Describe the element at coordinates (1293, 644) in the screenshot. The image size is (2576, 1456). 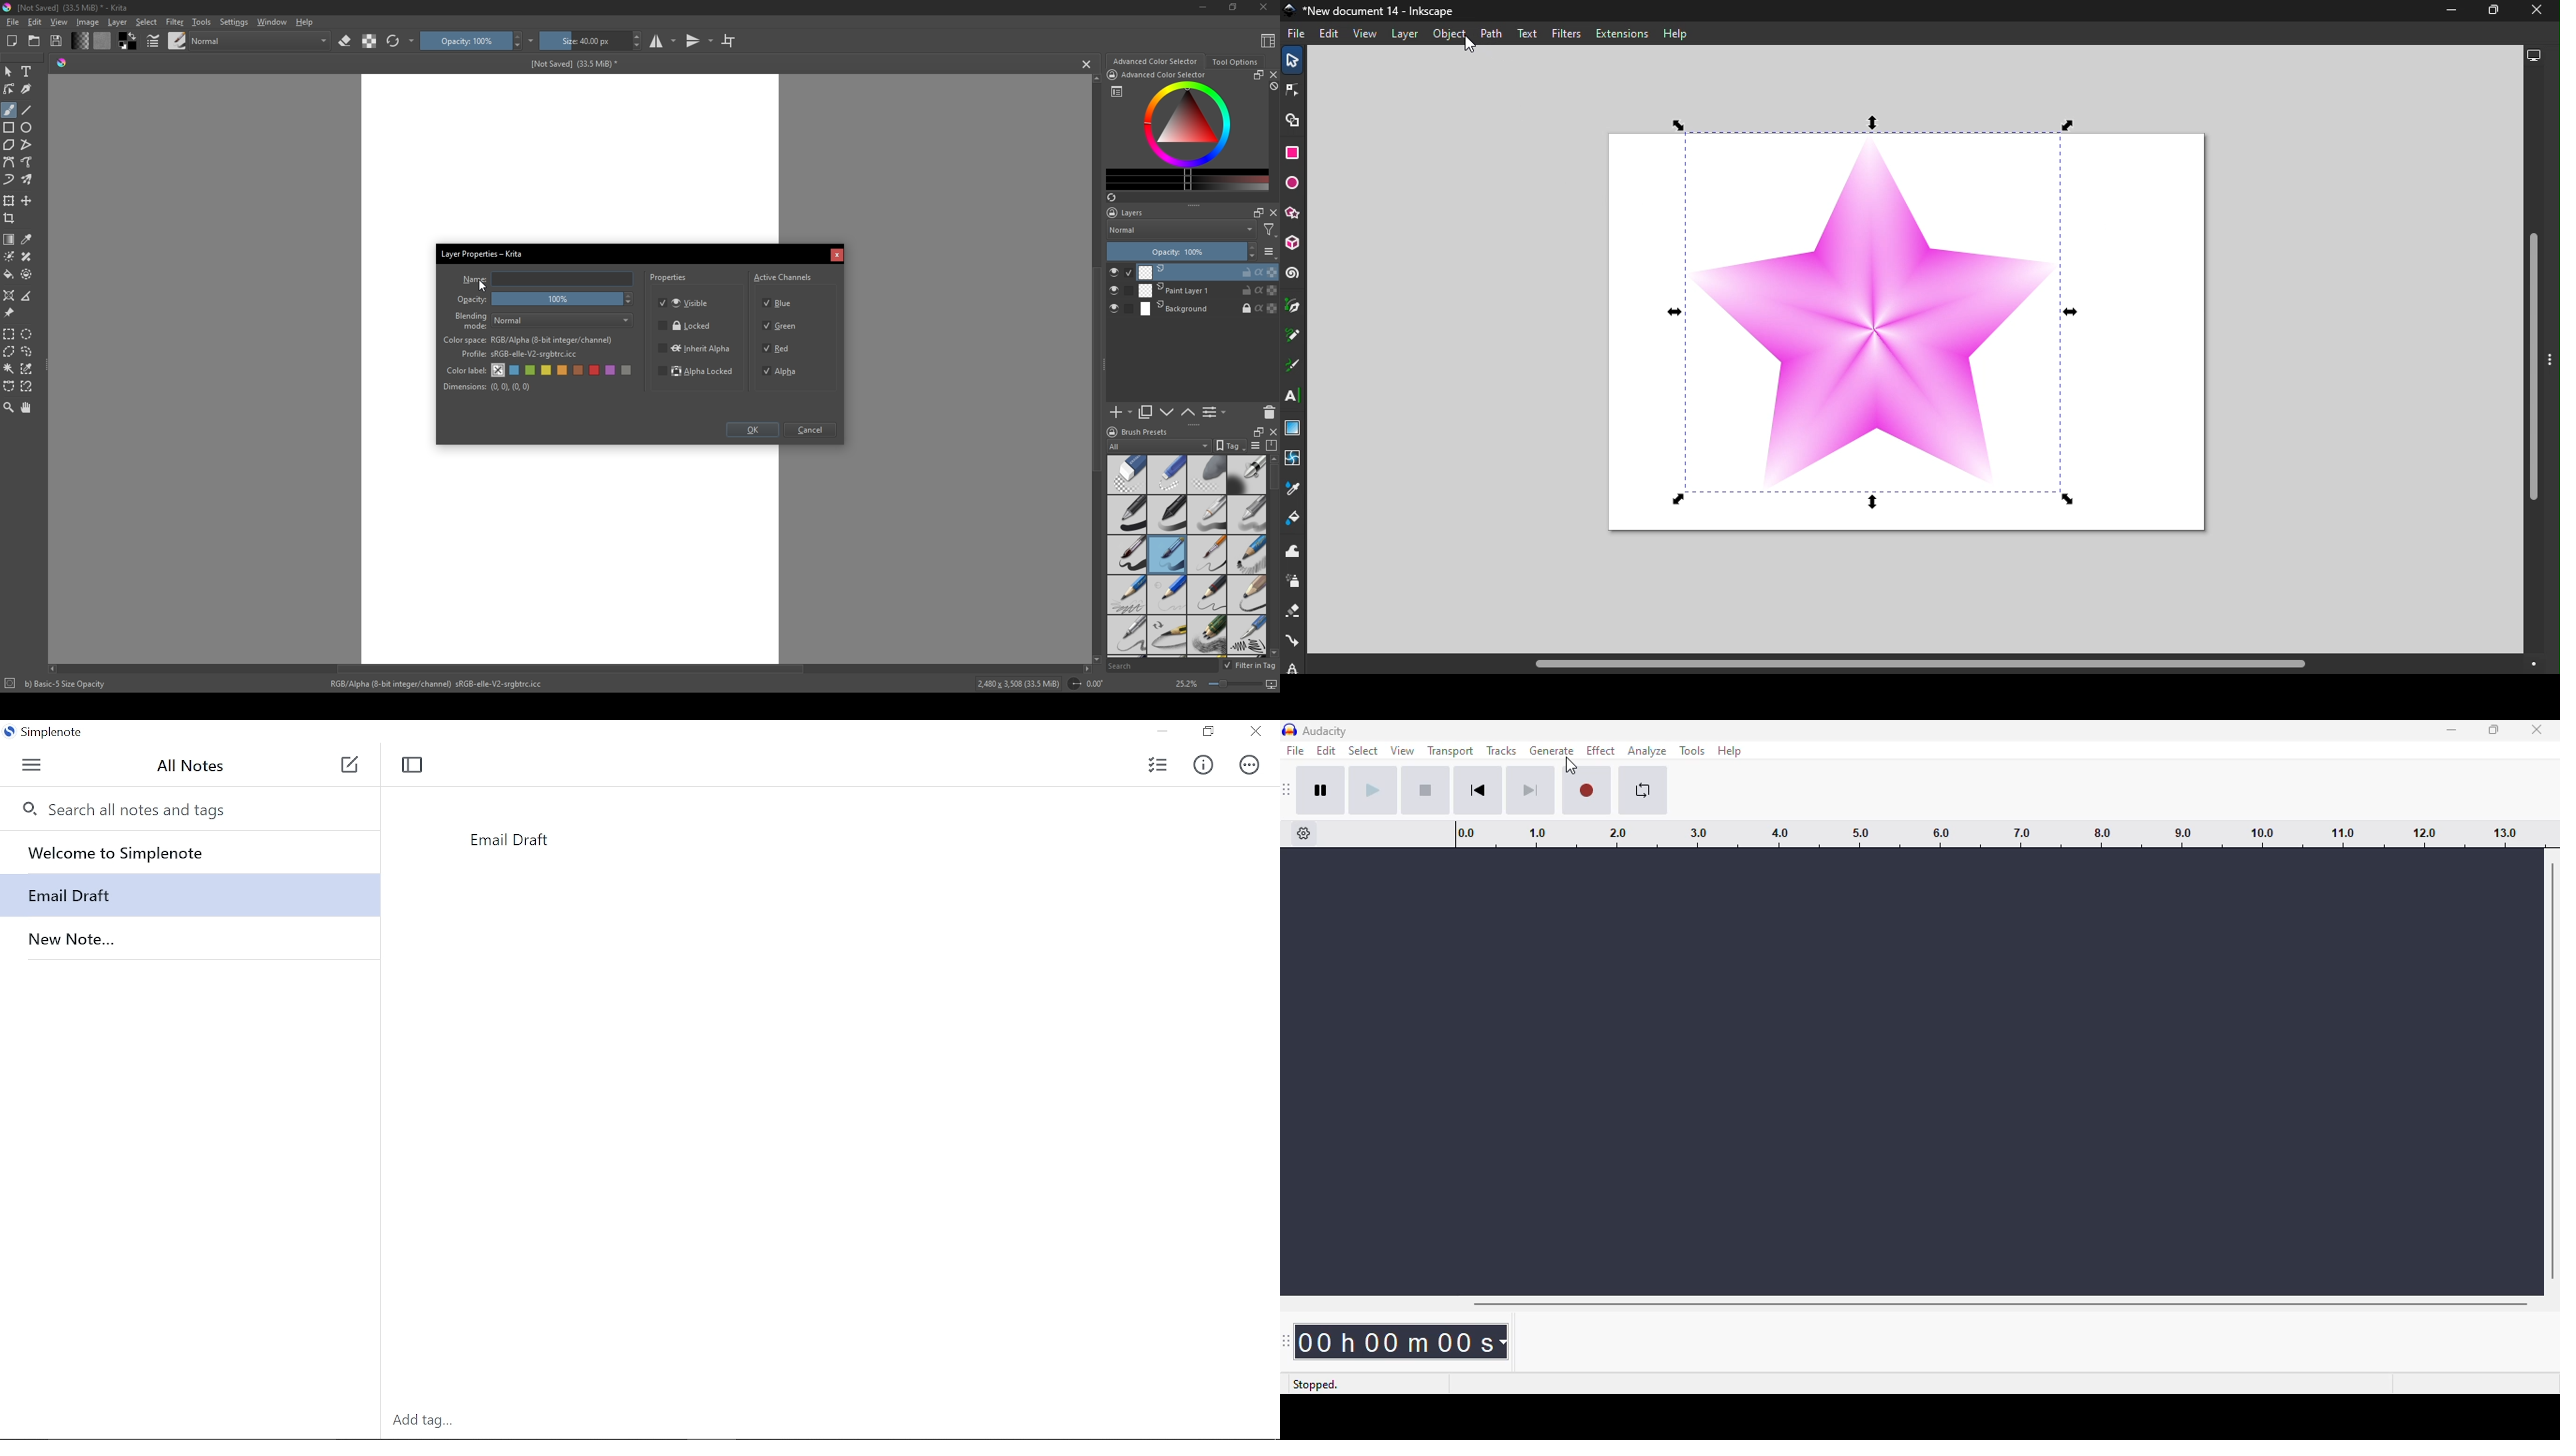
I see `Connector tool` at that location.